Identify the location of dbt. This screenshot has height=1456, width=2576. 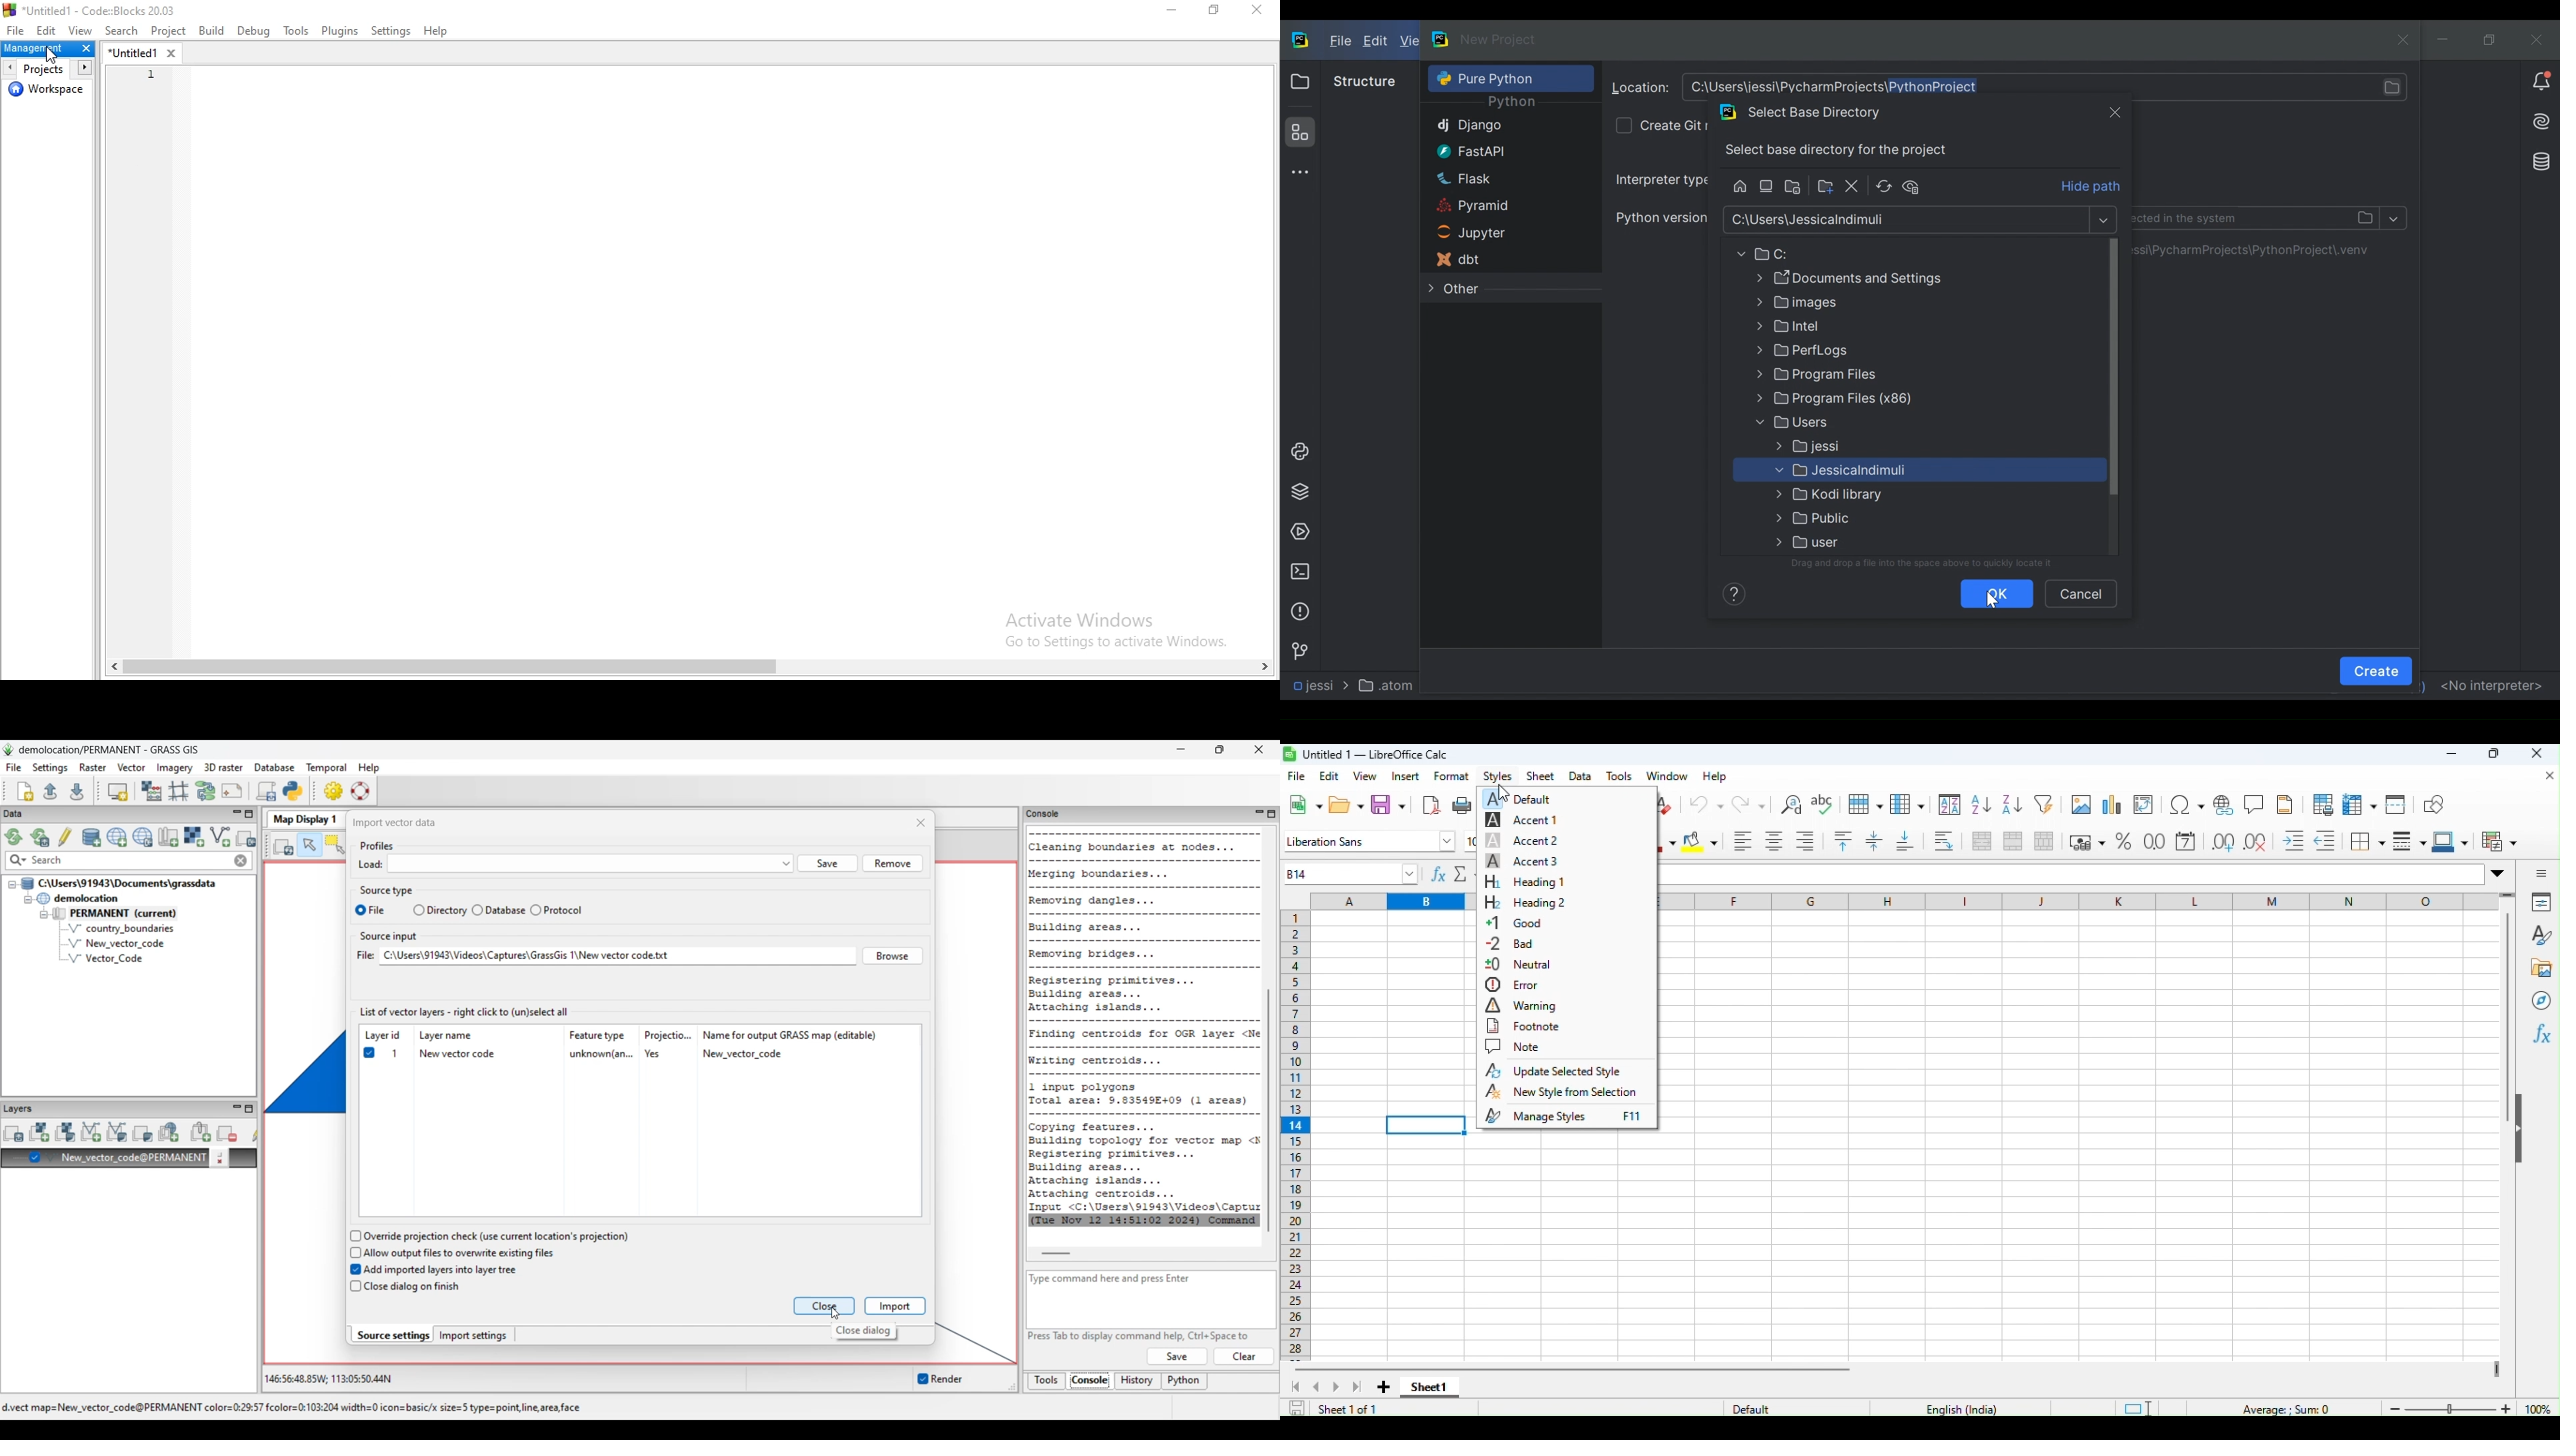
(1491, 259).